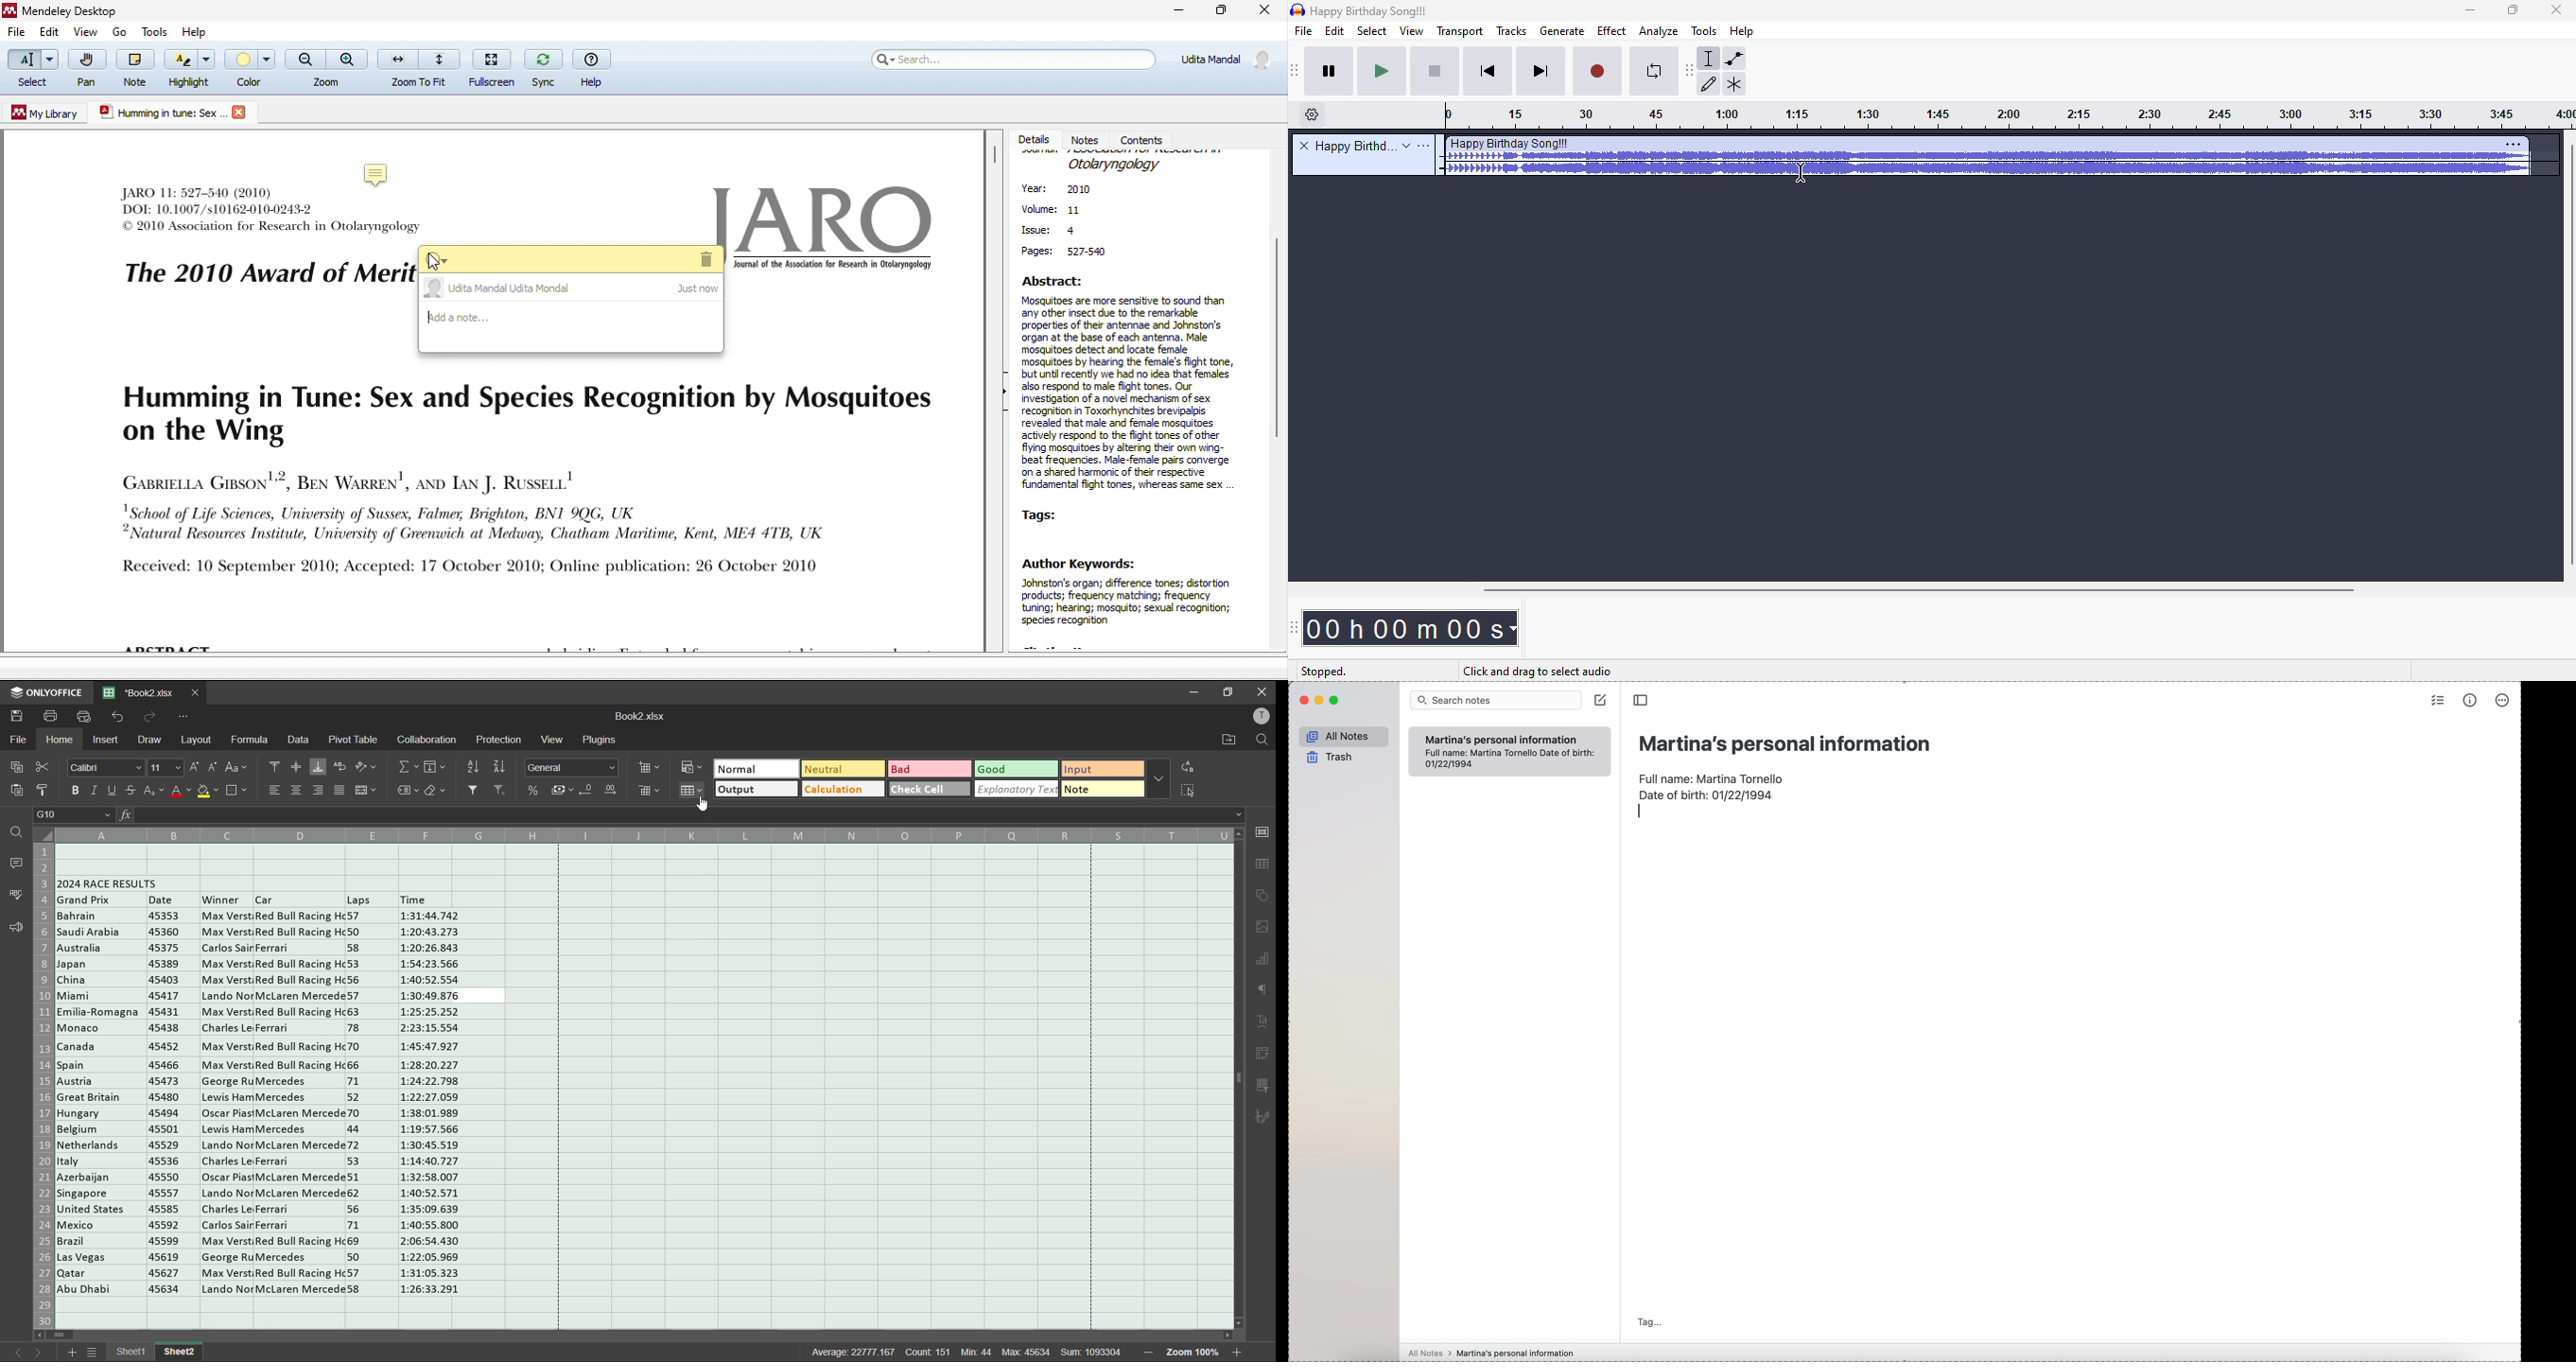  What do you see at coordinates (1743, 30) in the screenshot?
I see `help` at bounding box center [1743, 30].